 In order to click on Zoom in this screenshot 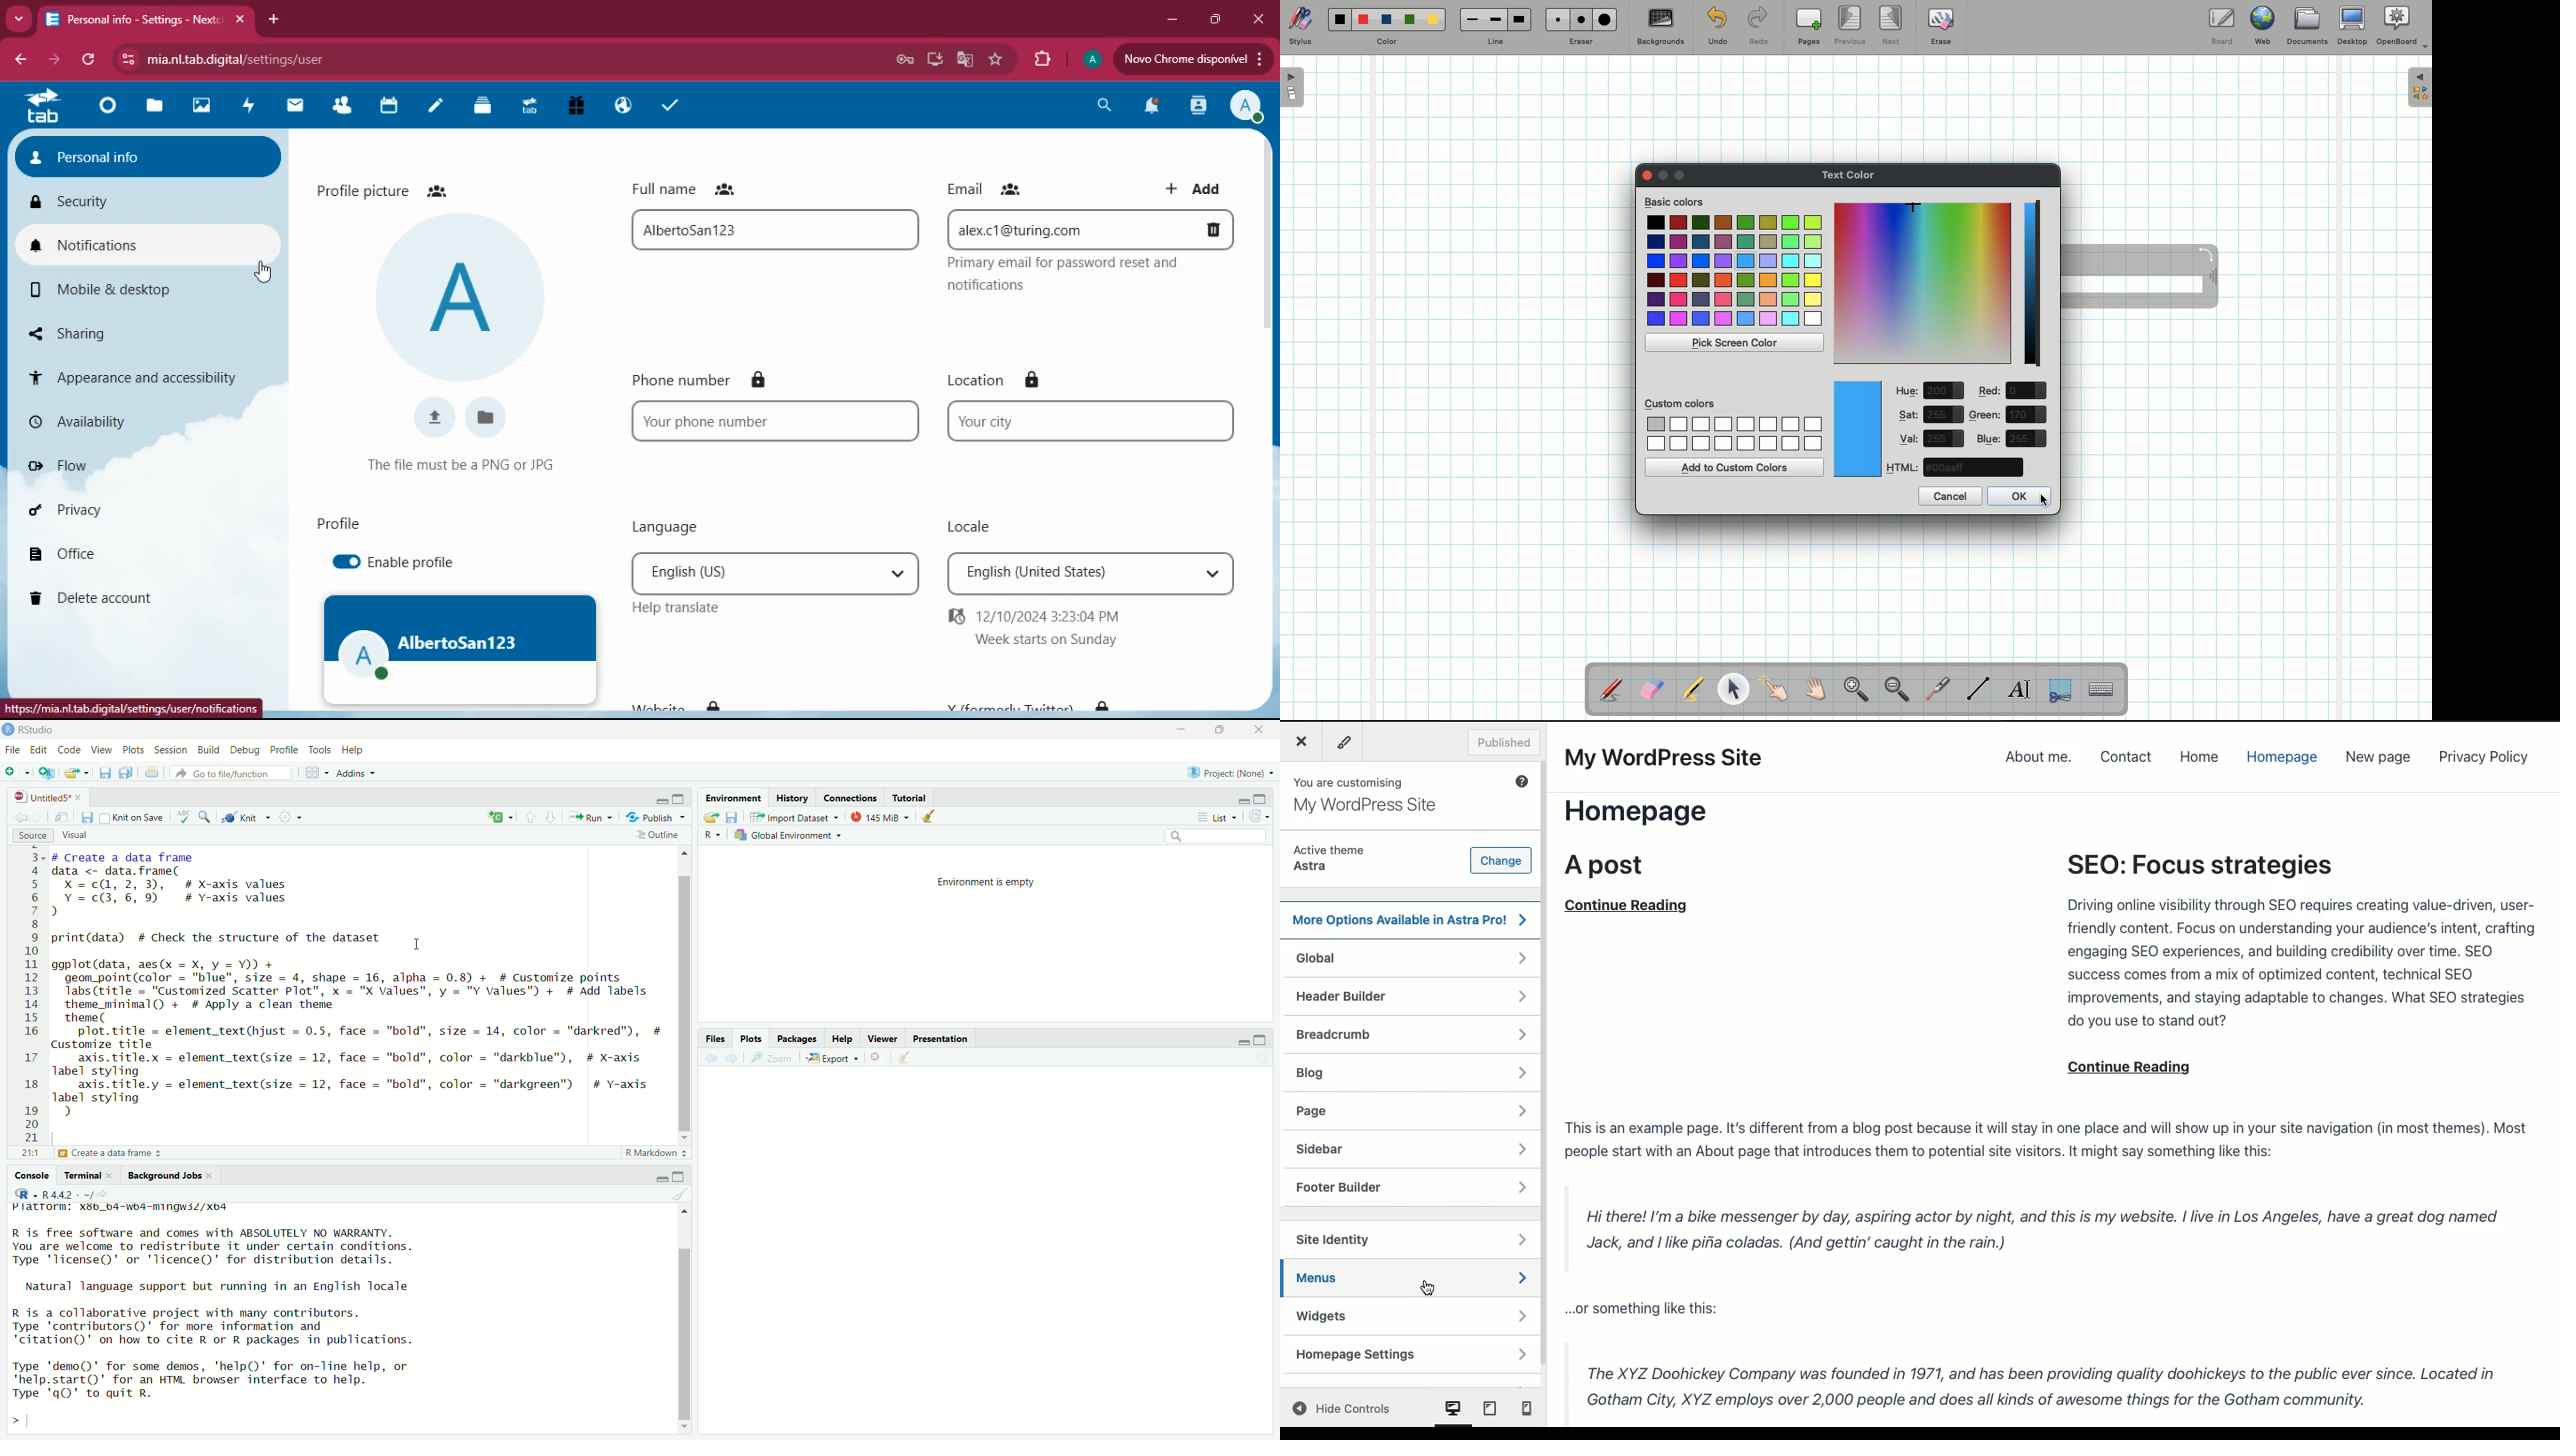, I will do `click(771, 1059)`.